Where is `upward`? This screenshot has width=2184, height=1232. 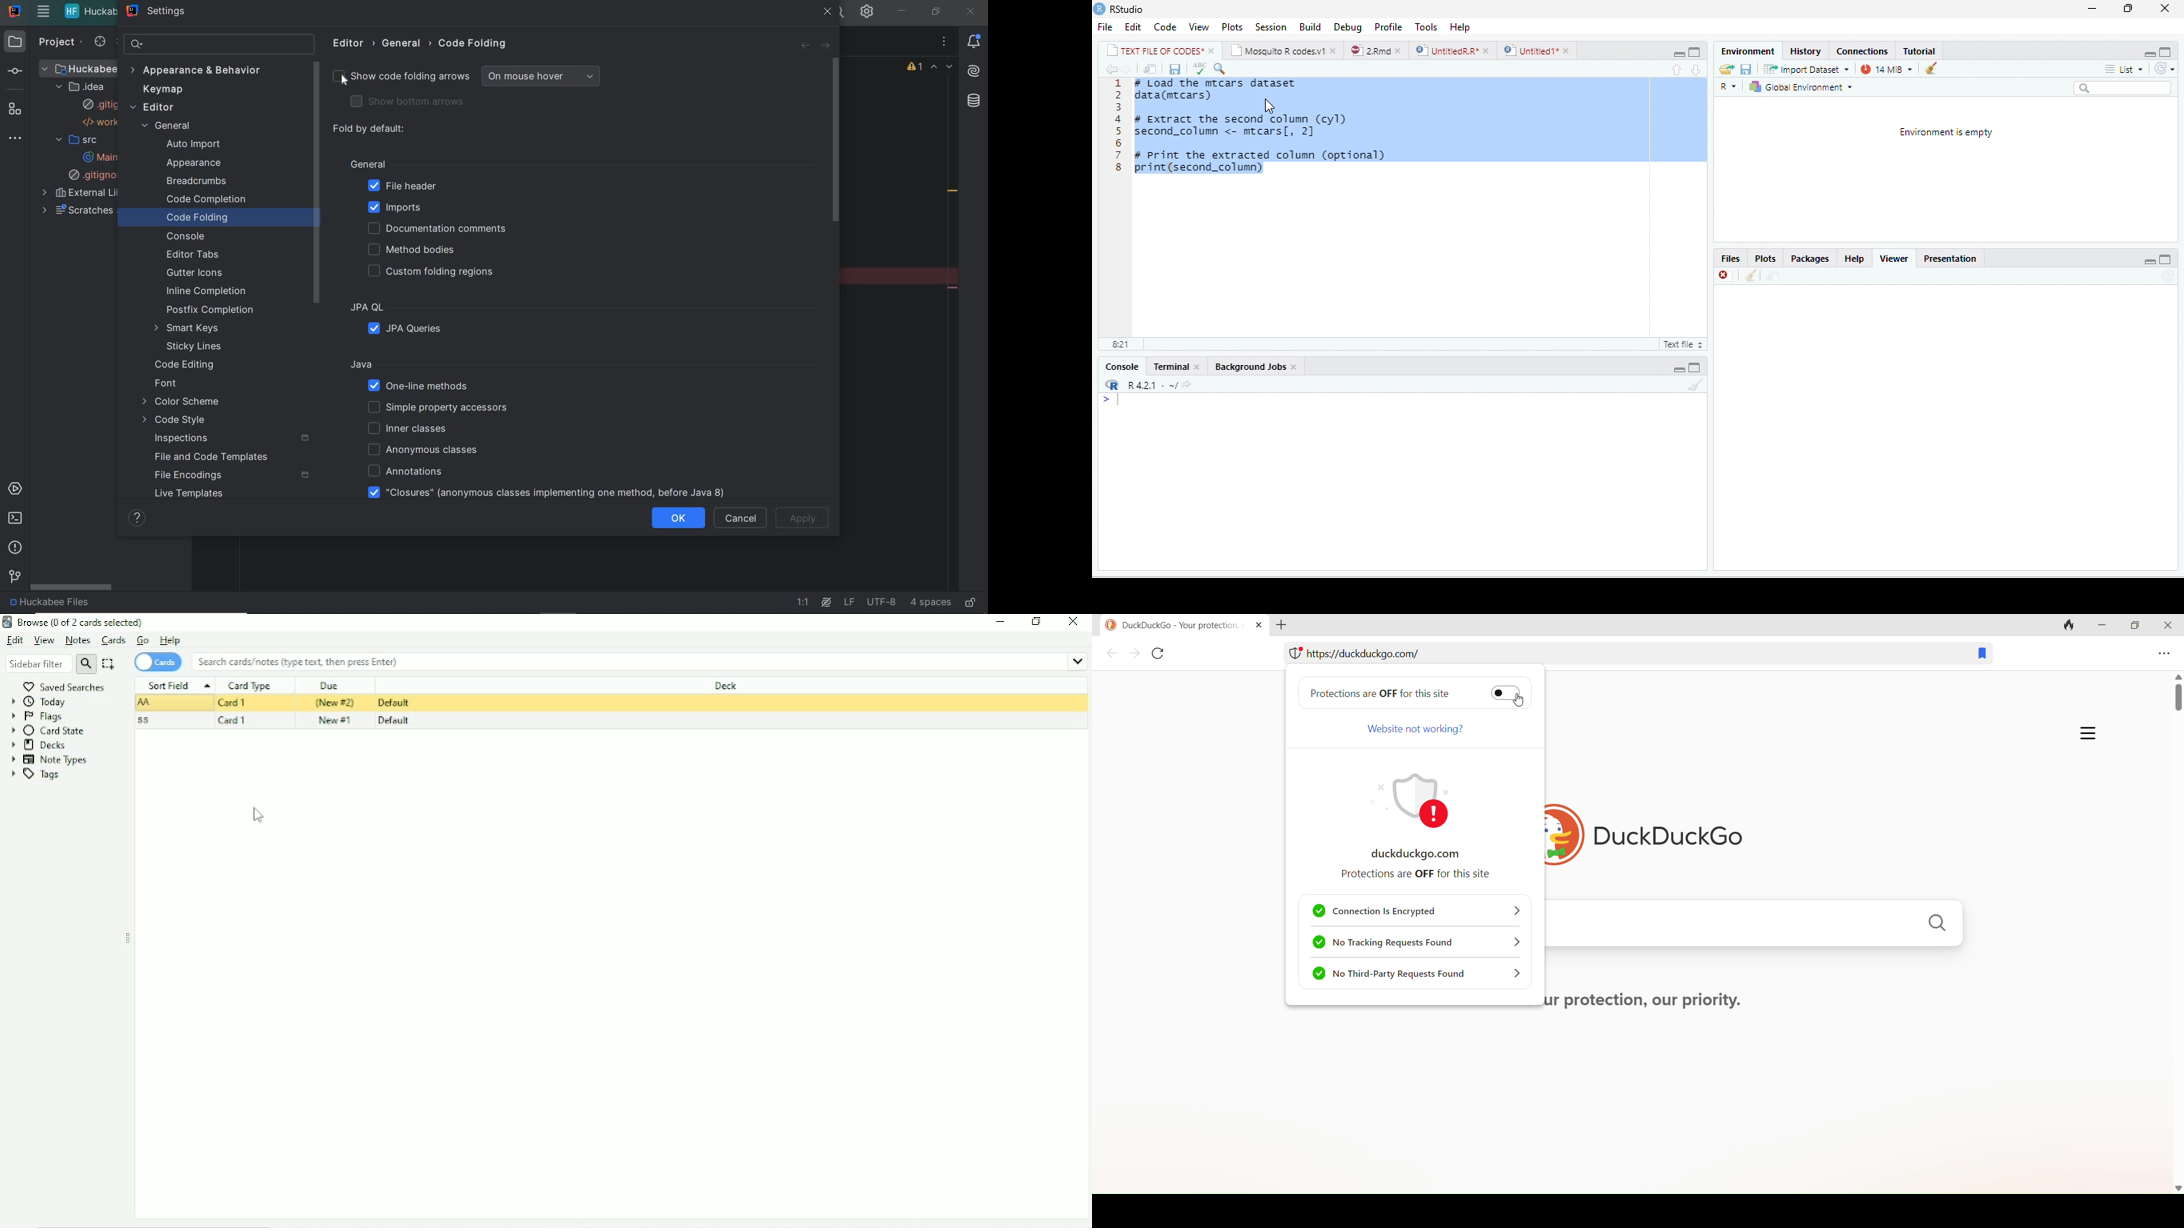 upward is located at coordinates (1682, 70).